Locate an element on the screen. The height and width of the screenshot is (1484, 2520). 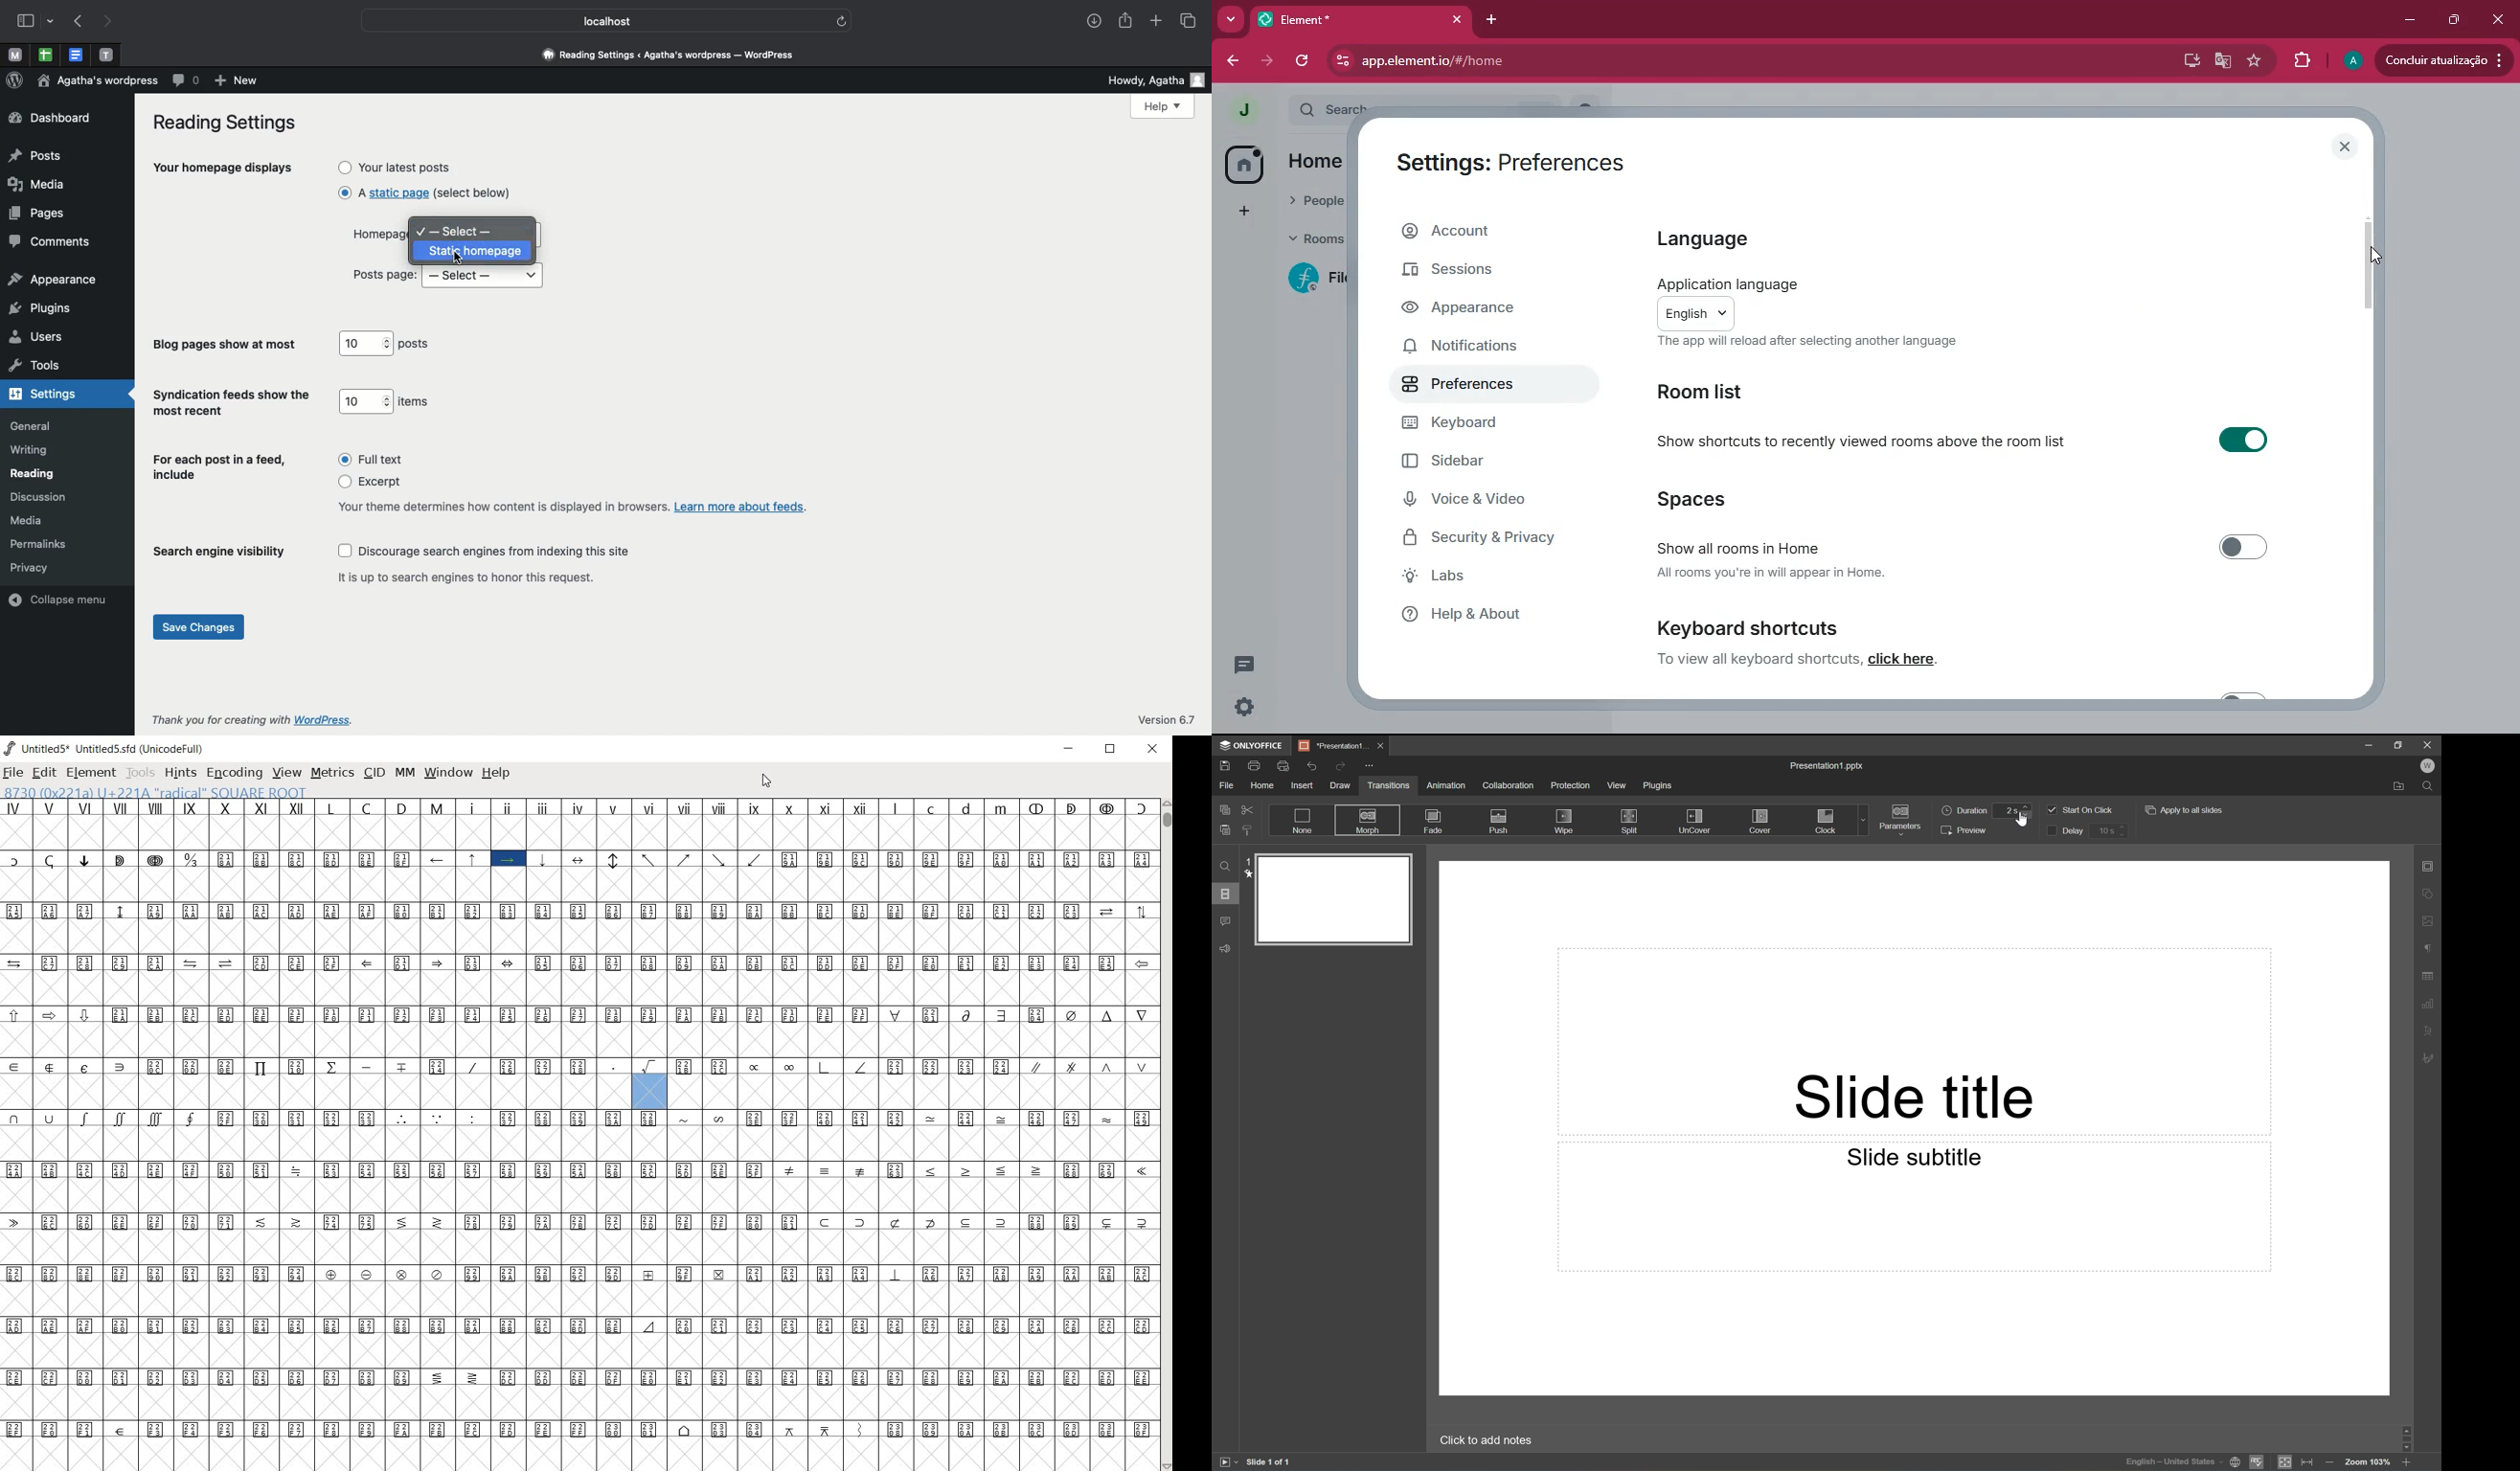
account is located at coordinates (1485, 232).